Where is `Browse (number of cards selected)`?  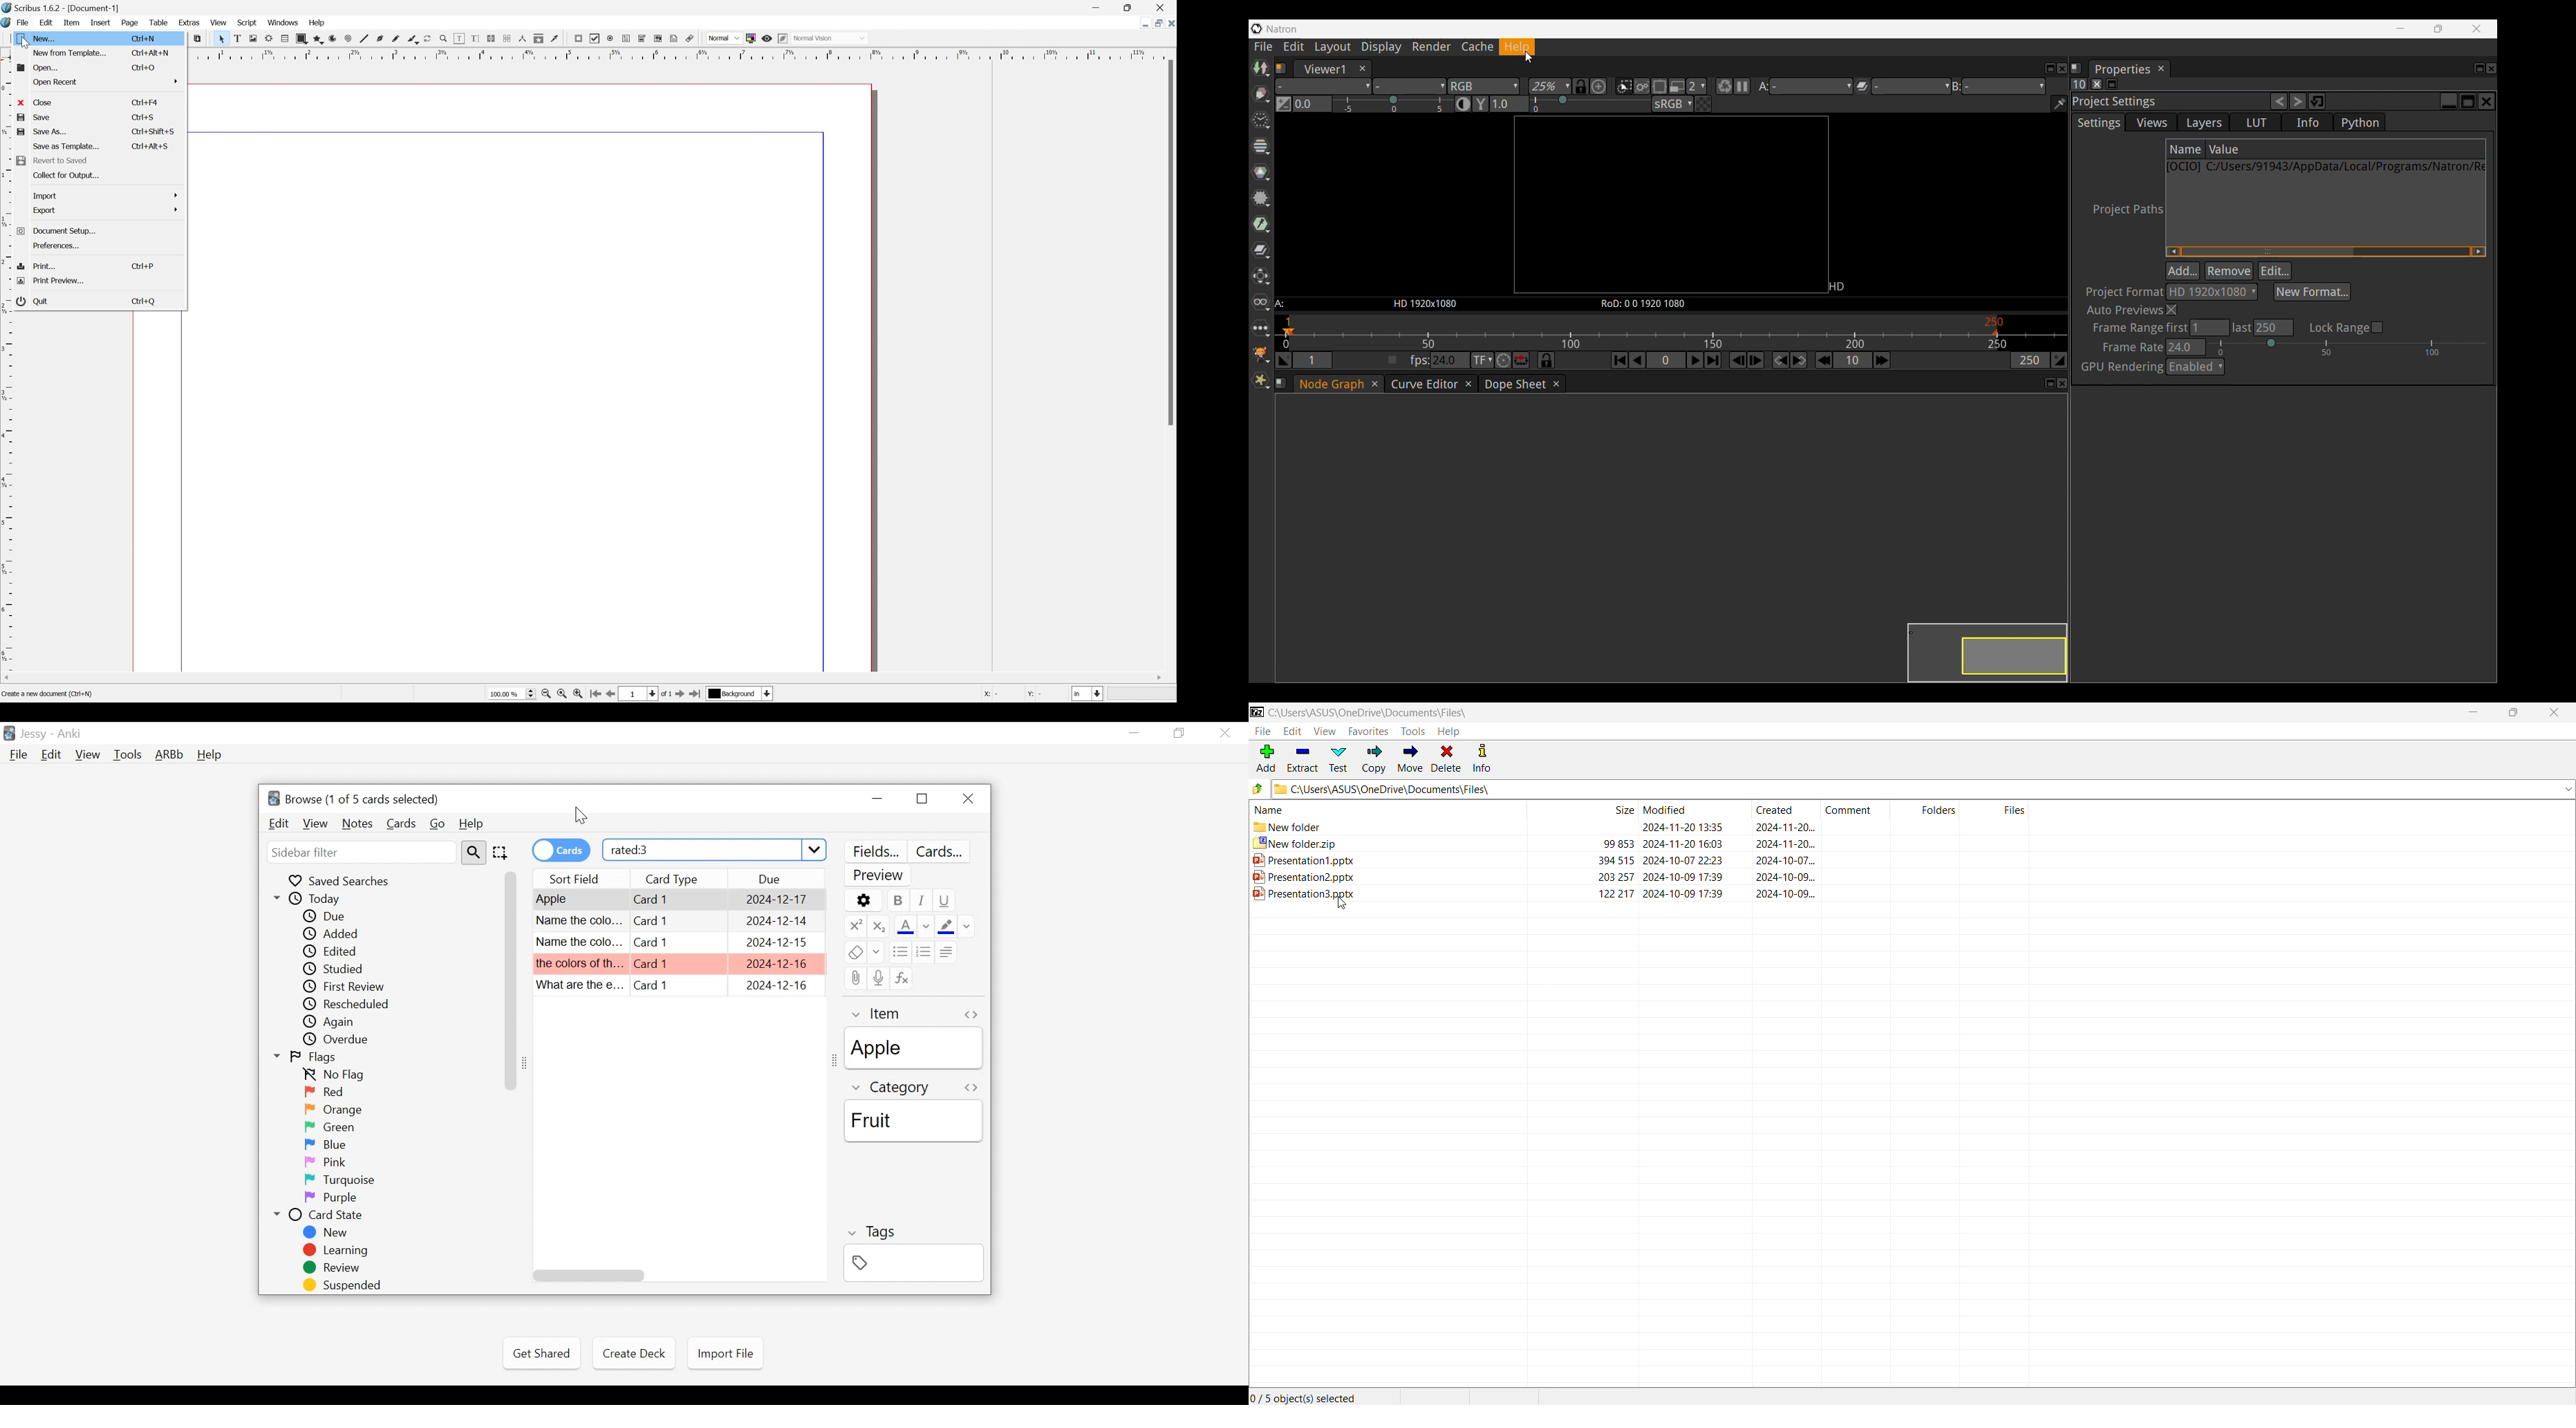 Browse (number of cards selected) is located at coordinates (356, 799).